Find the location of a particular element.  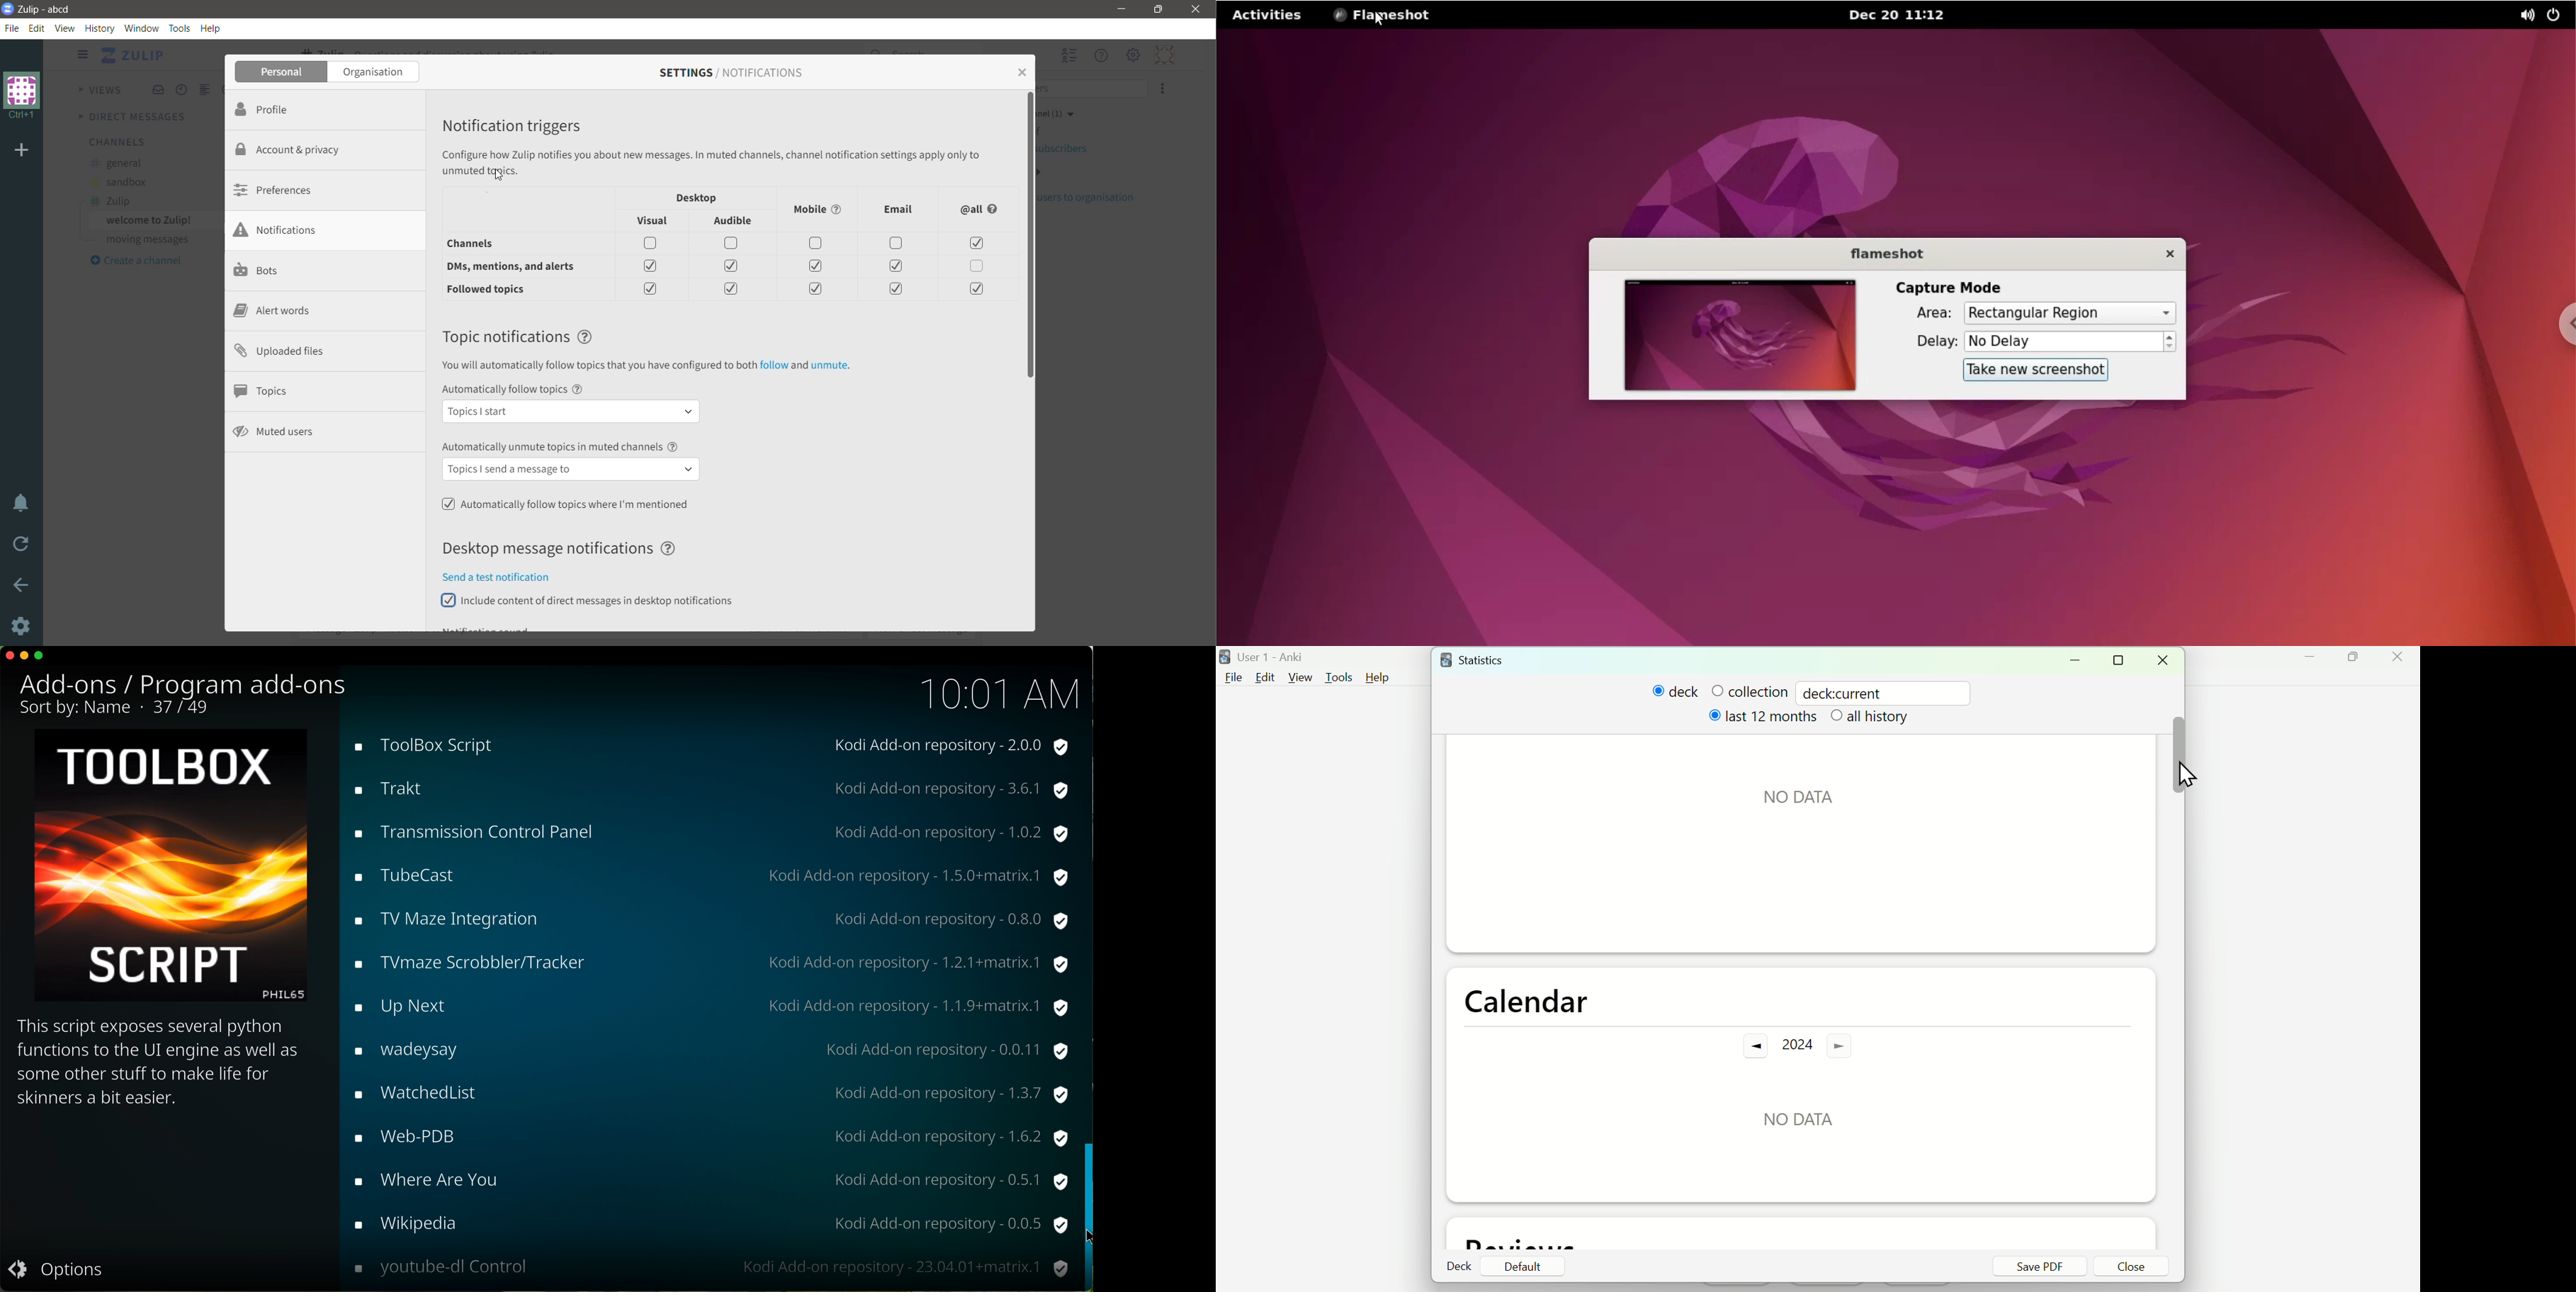

decj"current is located at coordinates (1848, 692).